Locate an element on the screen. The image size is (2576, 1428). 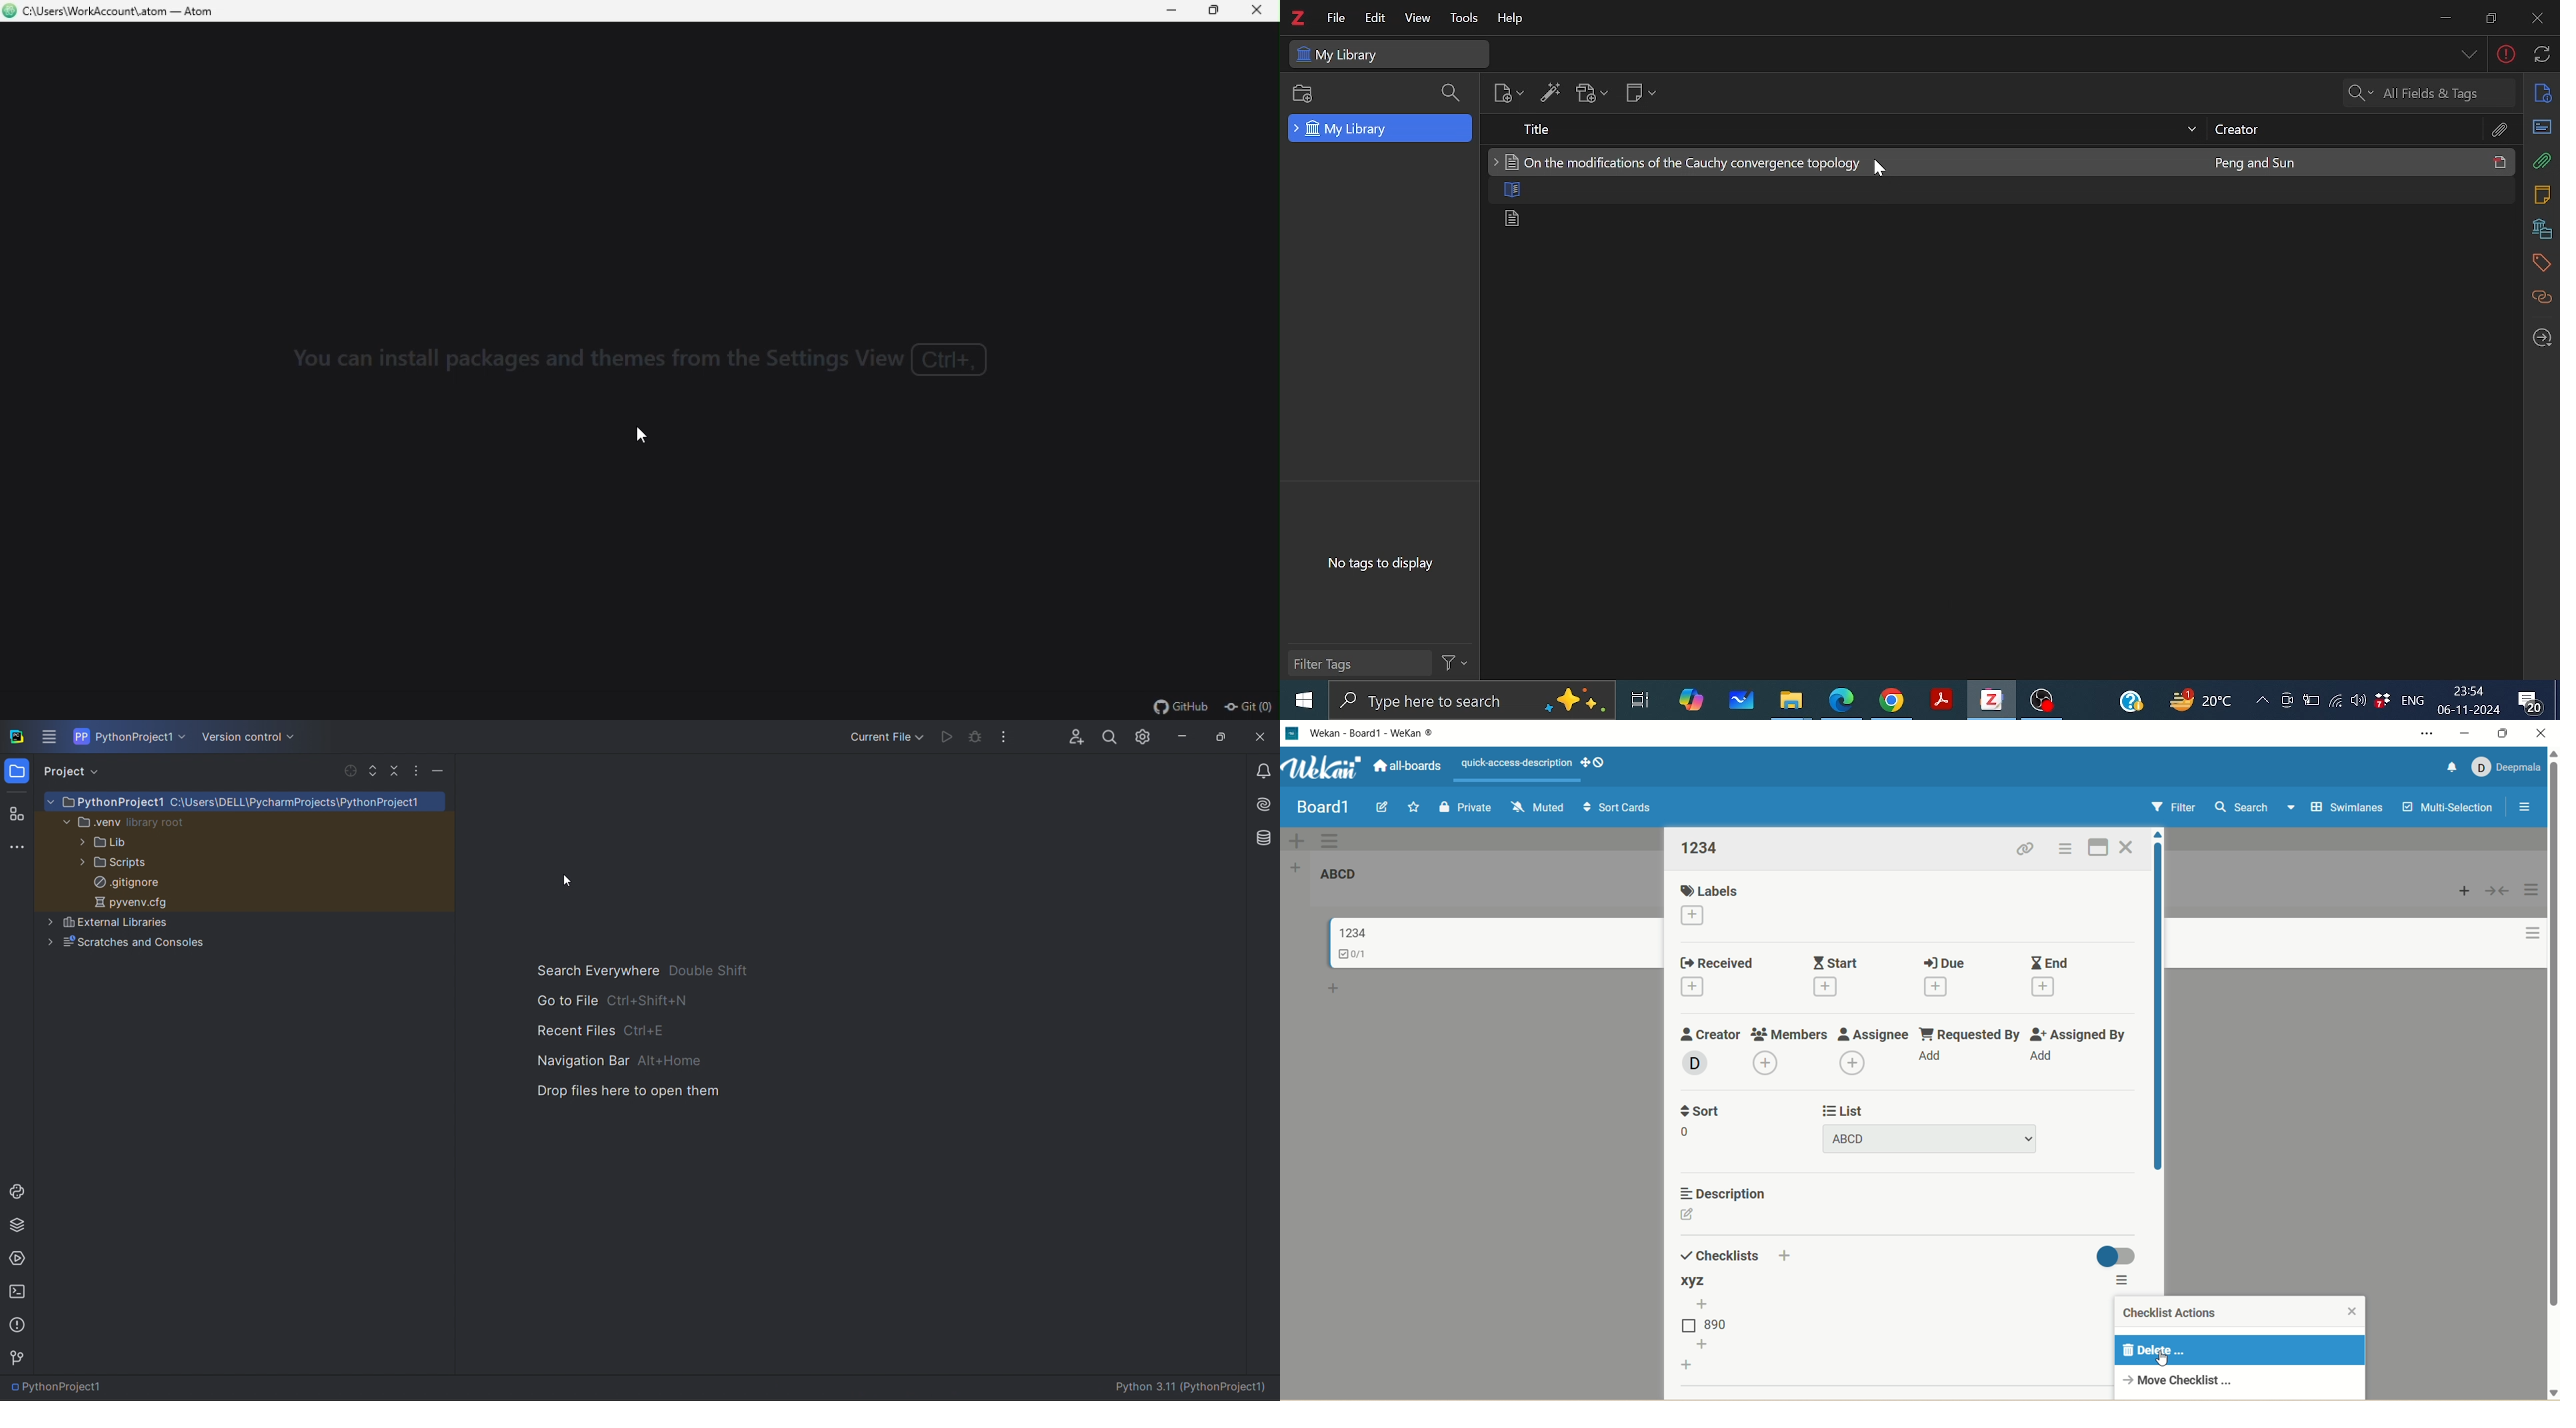
Bookark is located at coordinates (2542, 264).